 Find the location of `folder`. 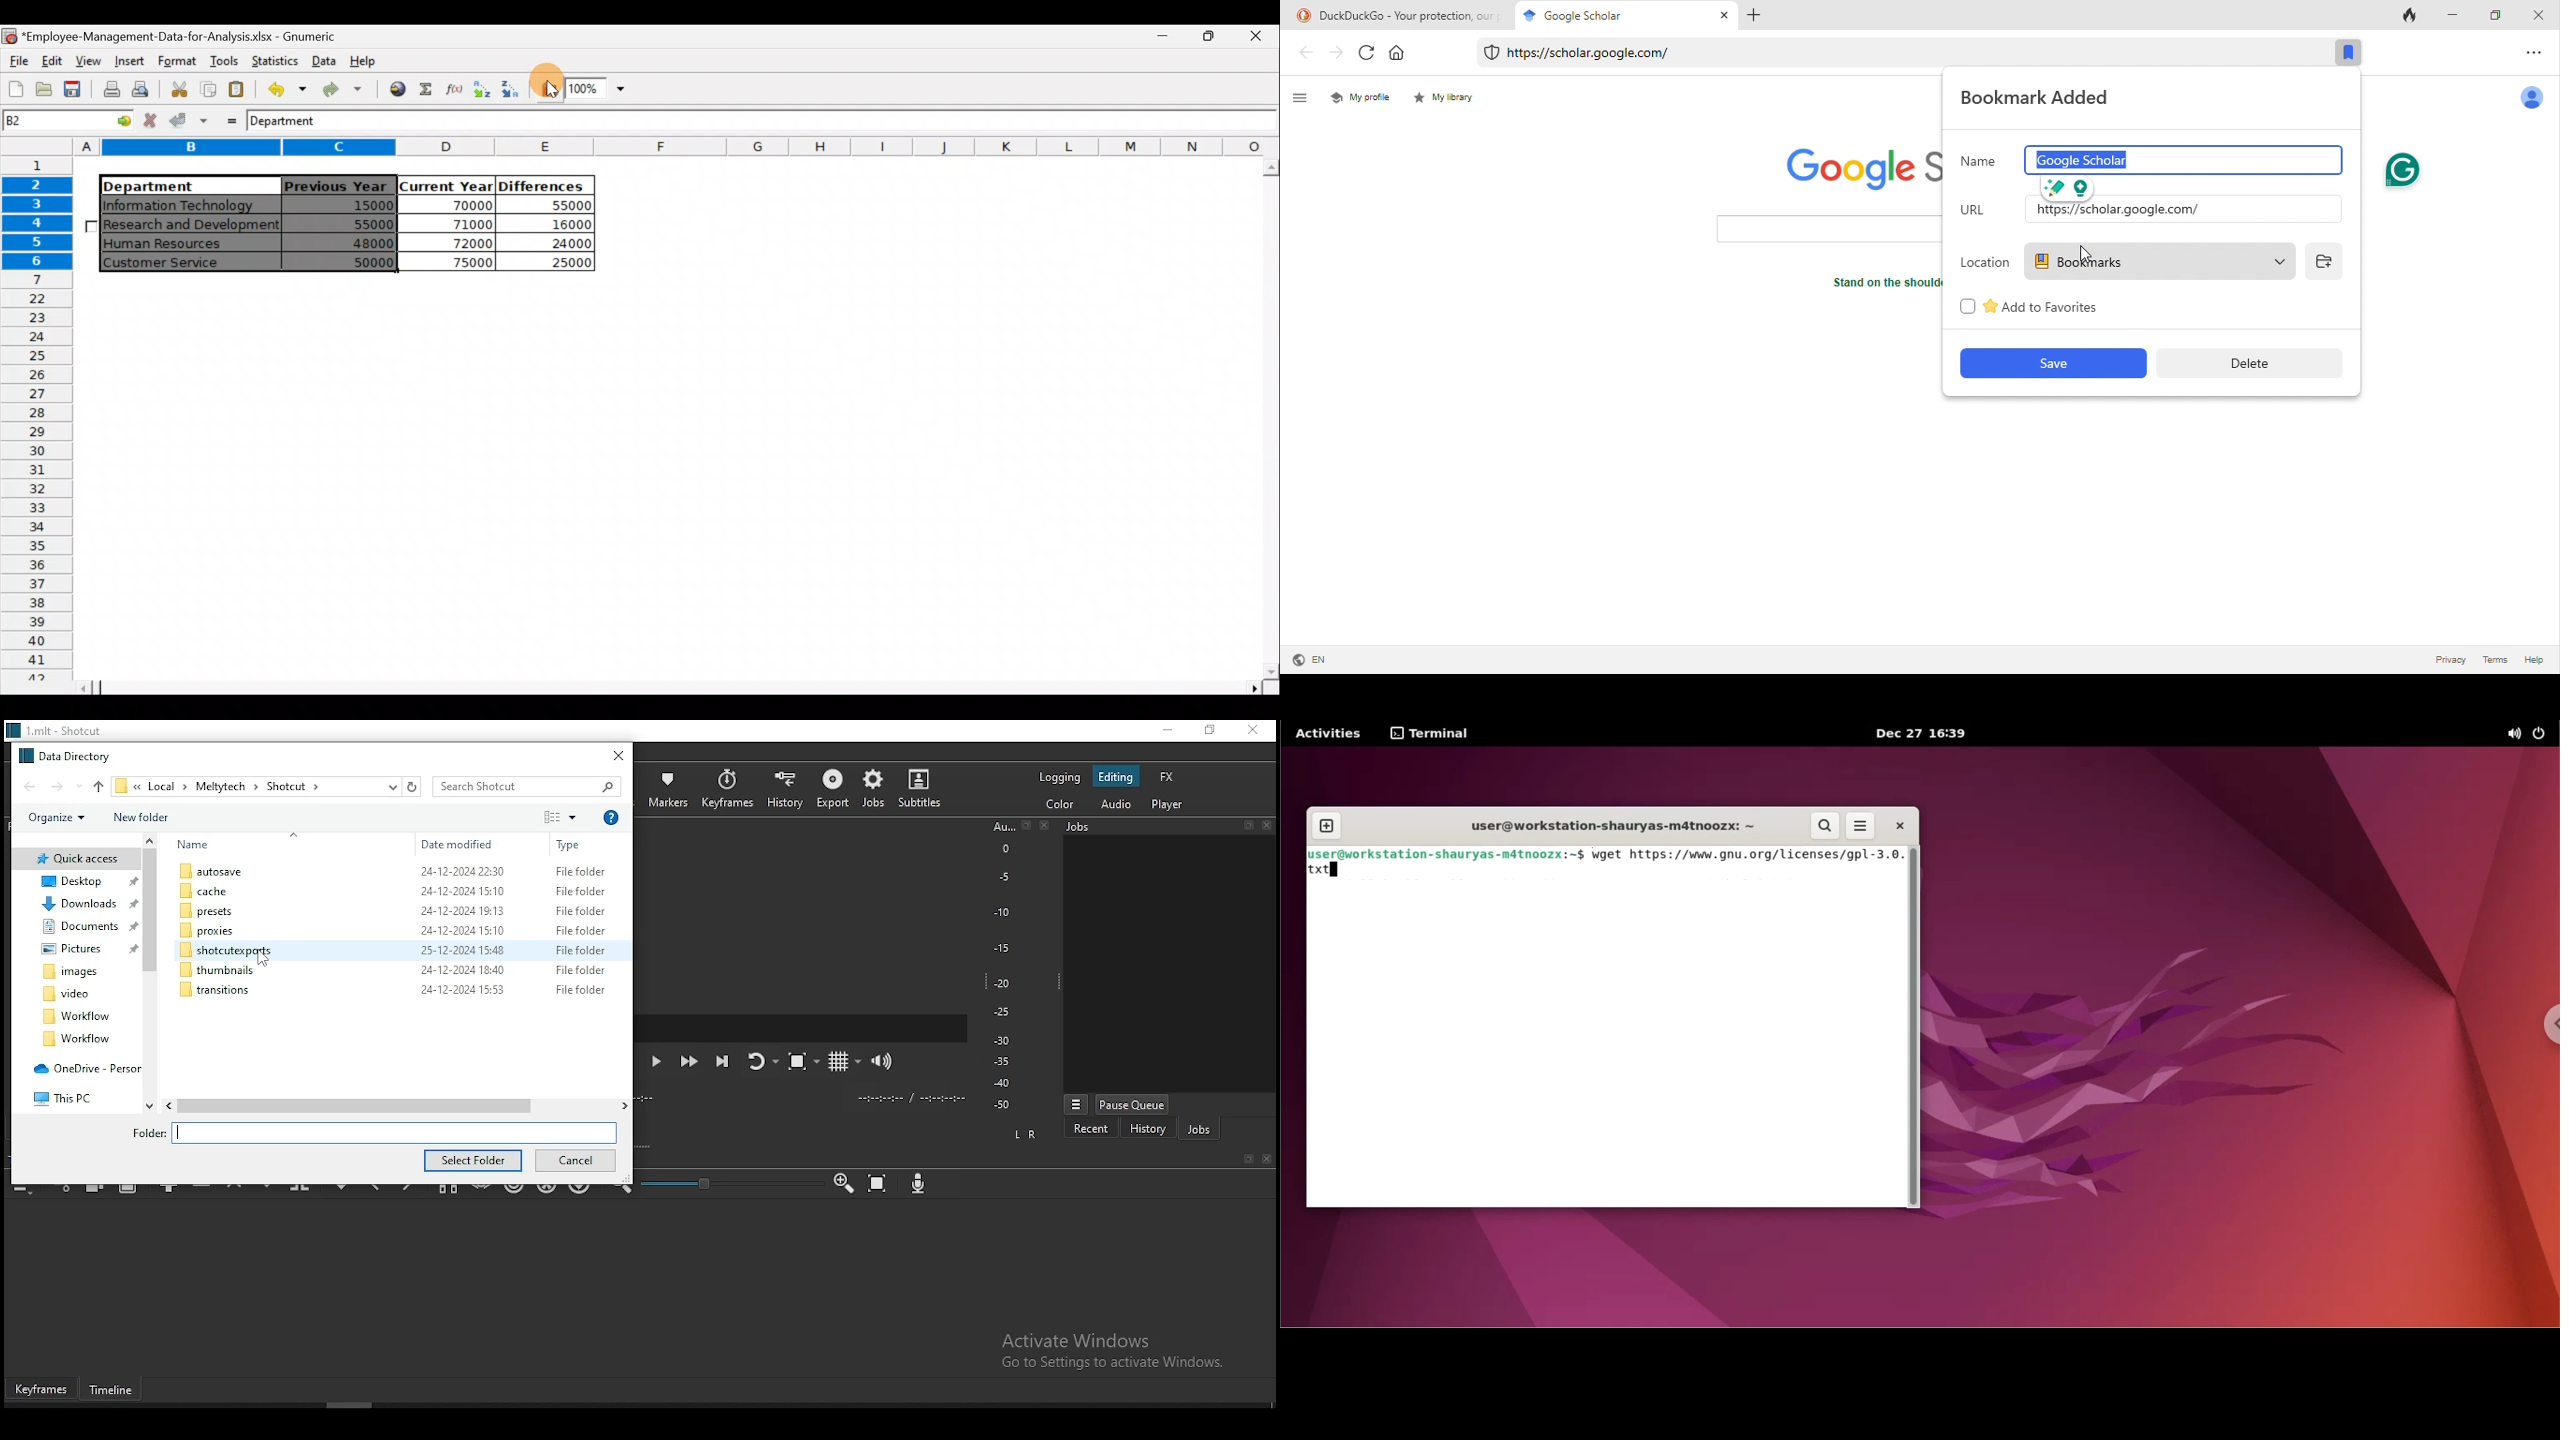

folder is located at coordinates (235, 951).